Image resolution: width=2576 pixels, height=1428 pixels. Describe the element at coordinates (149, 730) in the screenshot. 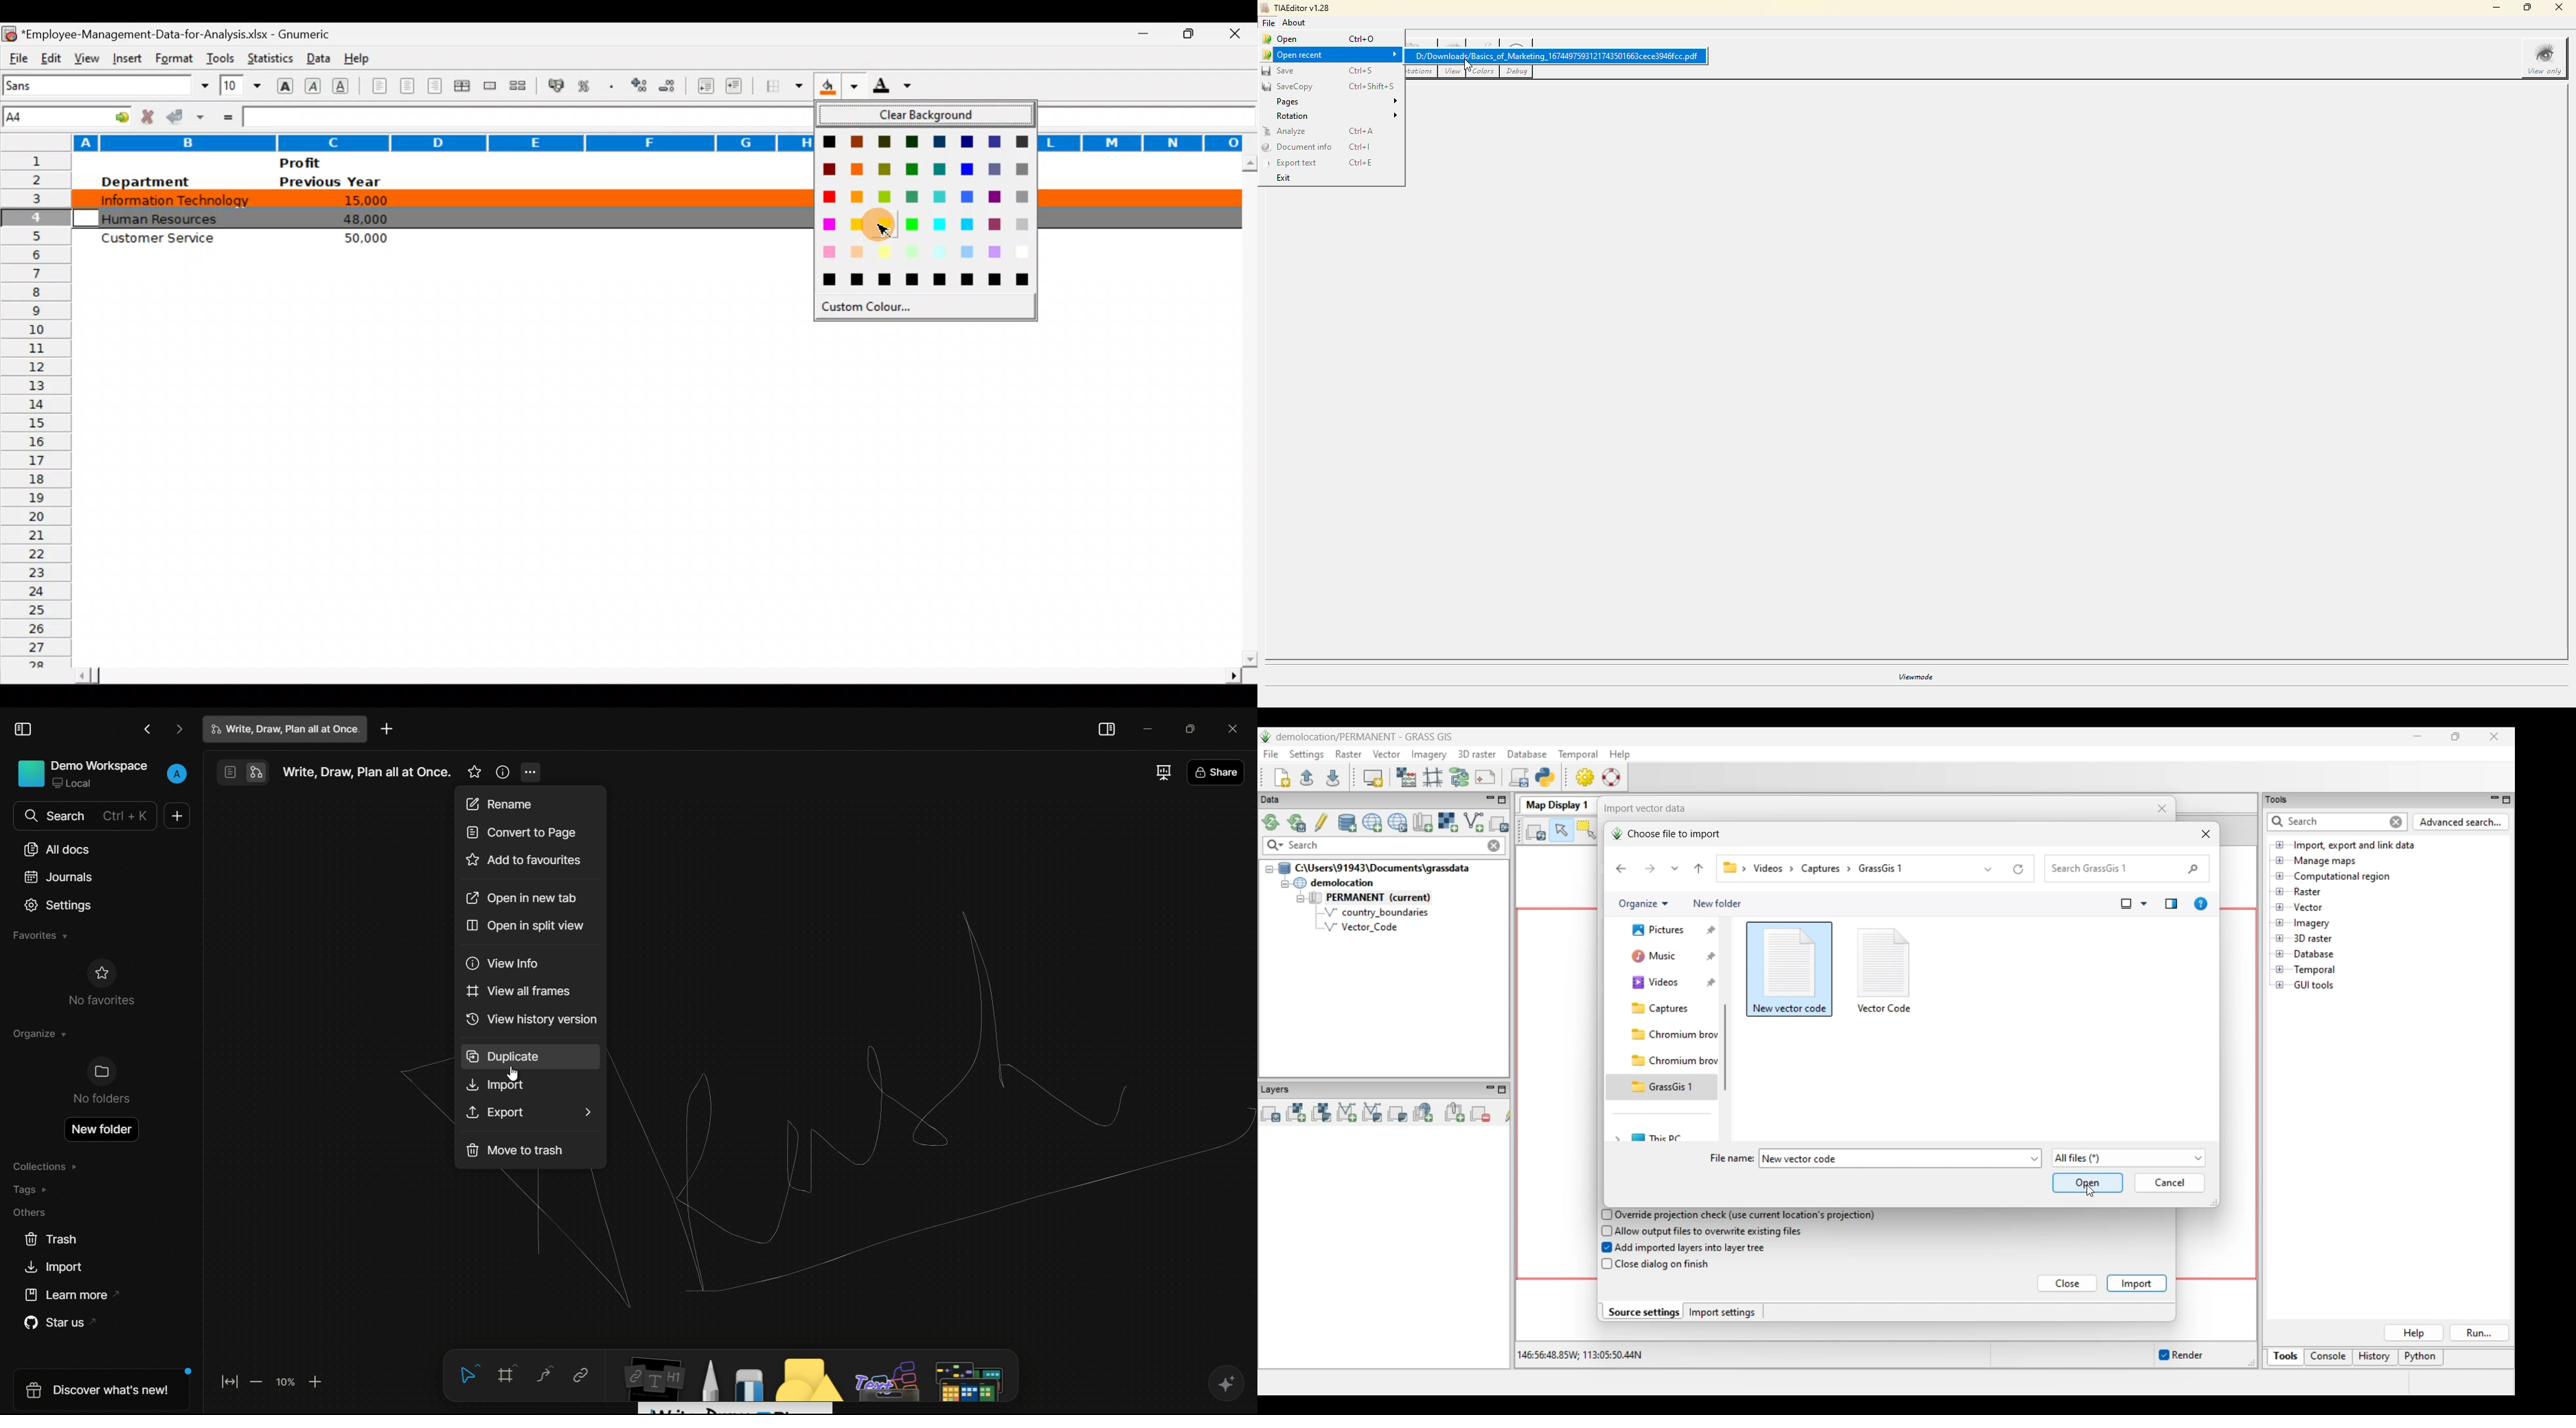

I see `go back` at that location.